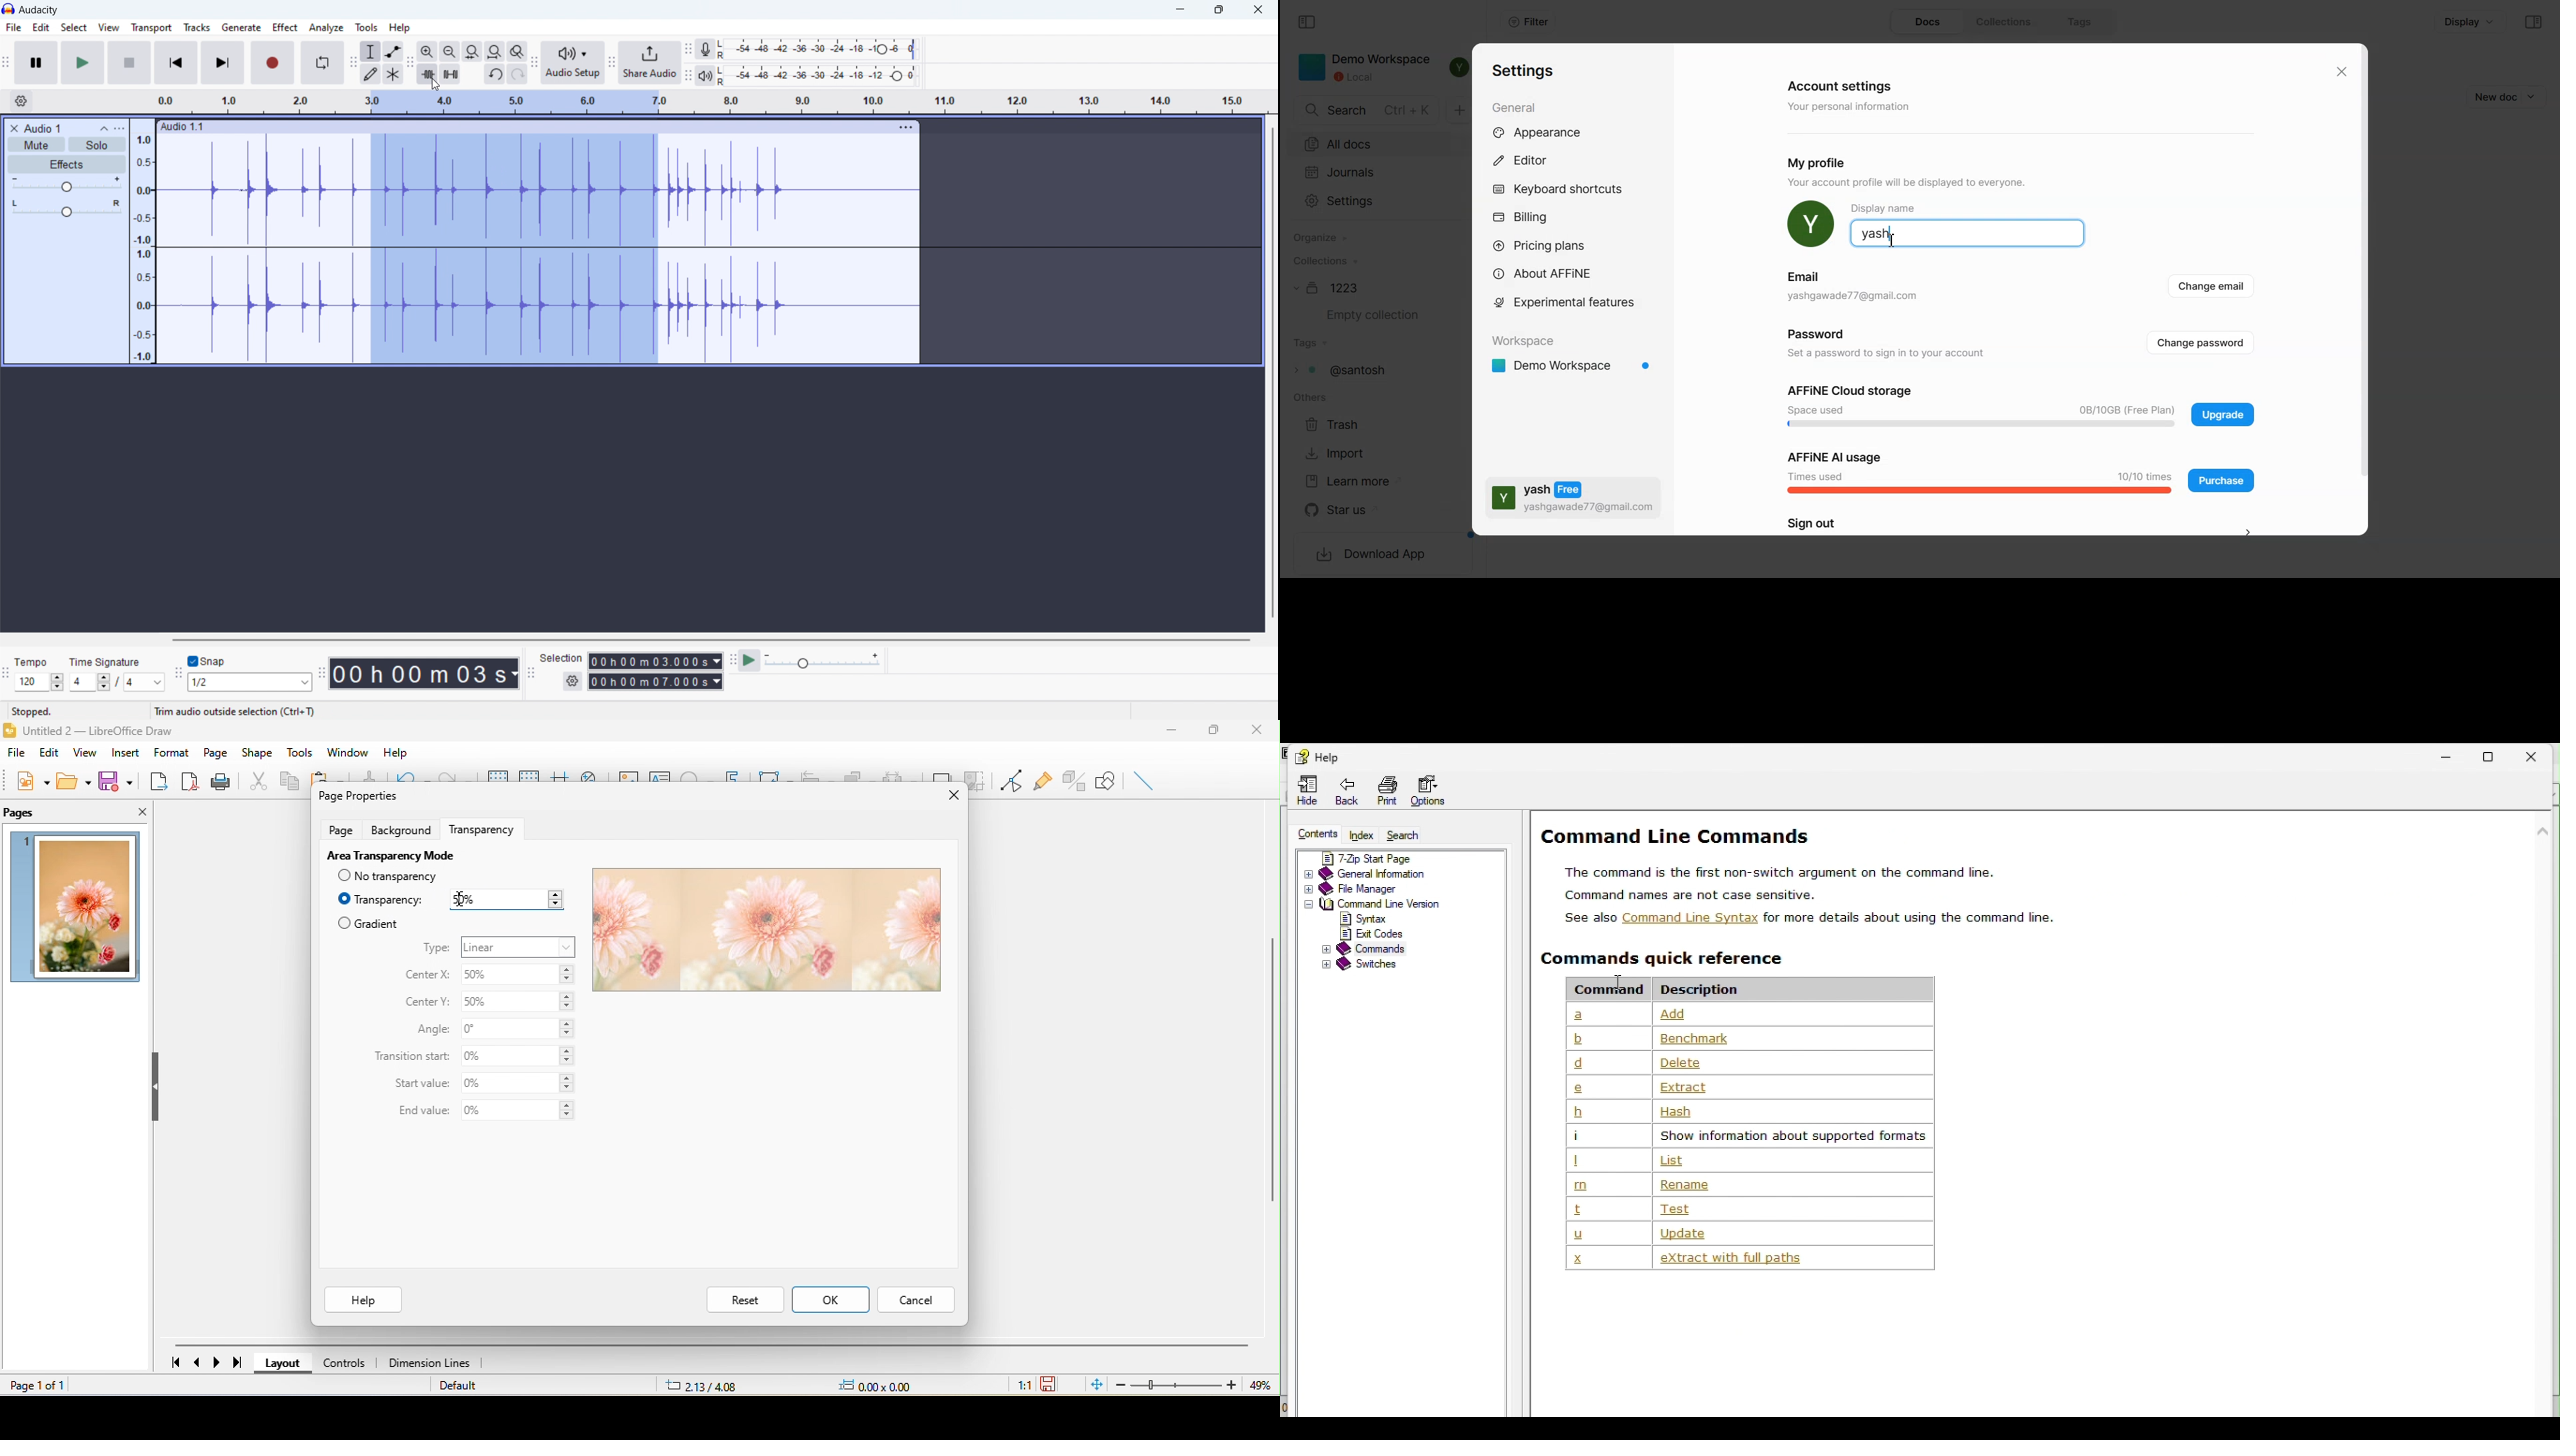 Image resolution: width=2576 pixels, height=1456 pixels. What do you see at coordinates (495, 74) in the screenshot?
I see `undo` at bounding box center [495, 74].